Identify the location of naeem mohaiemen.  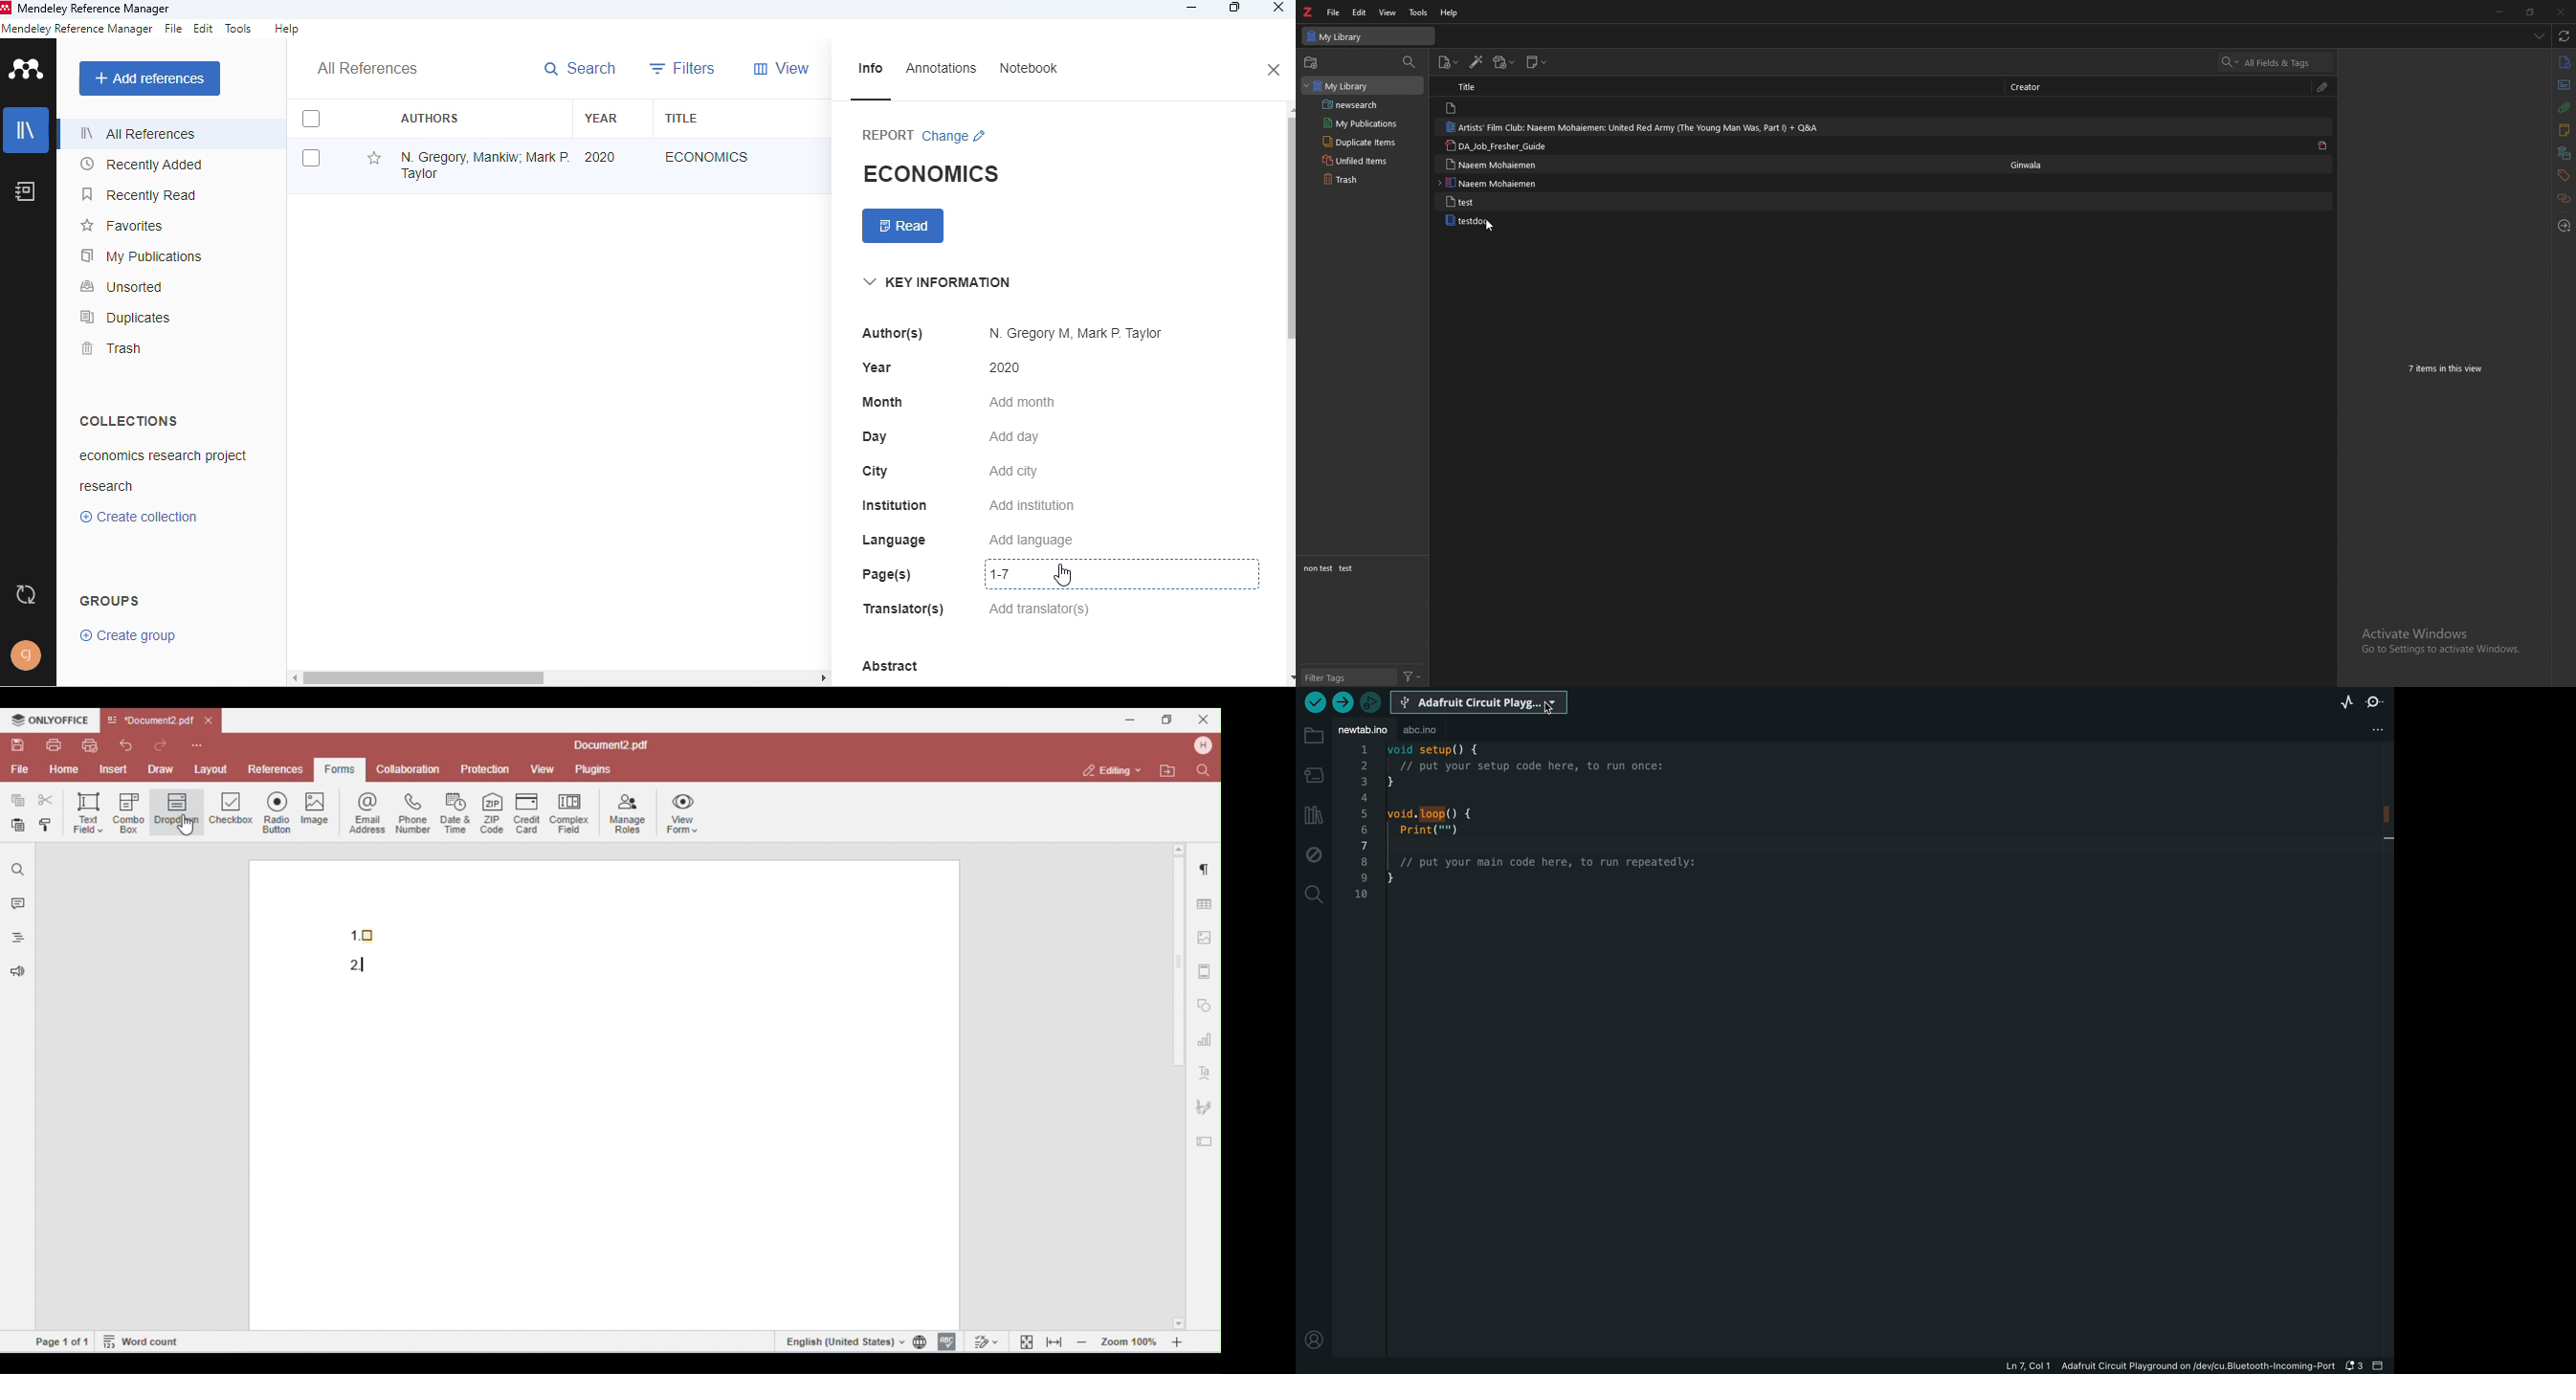
(1494, 165).